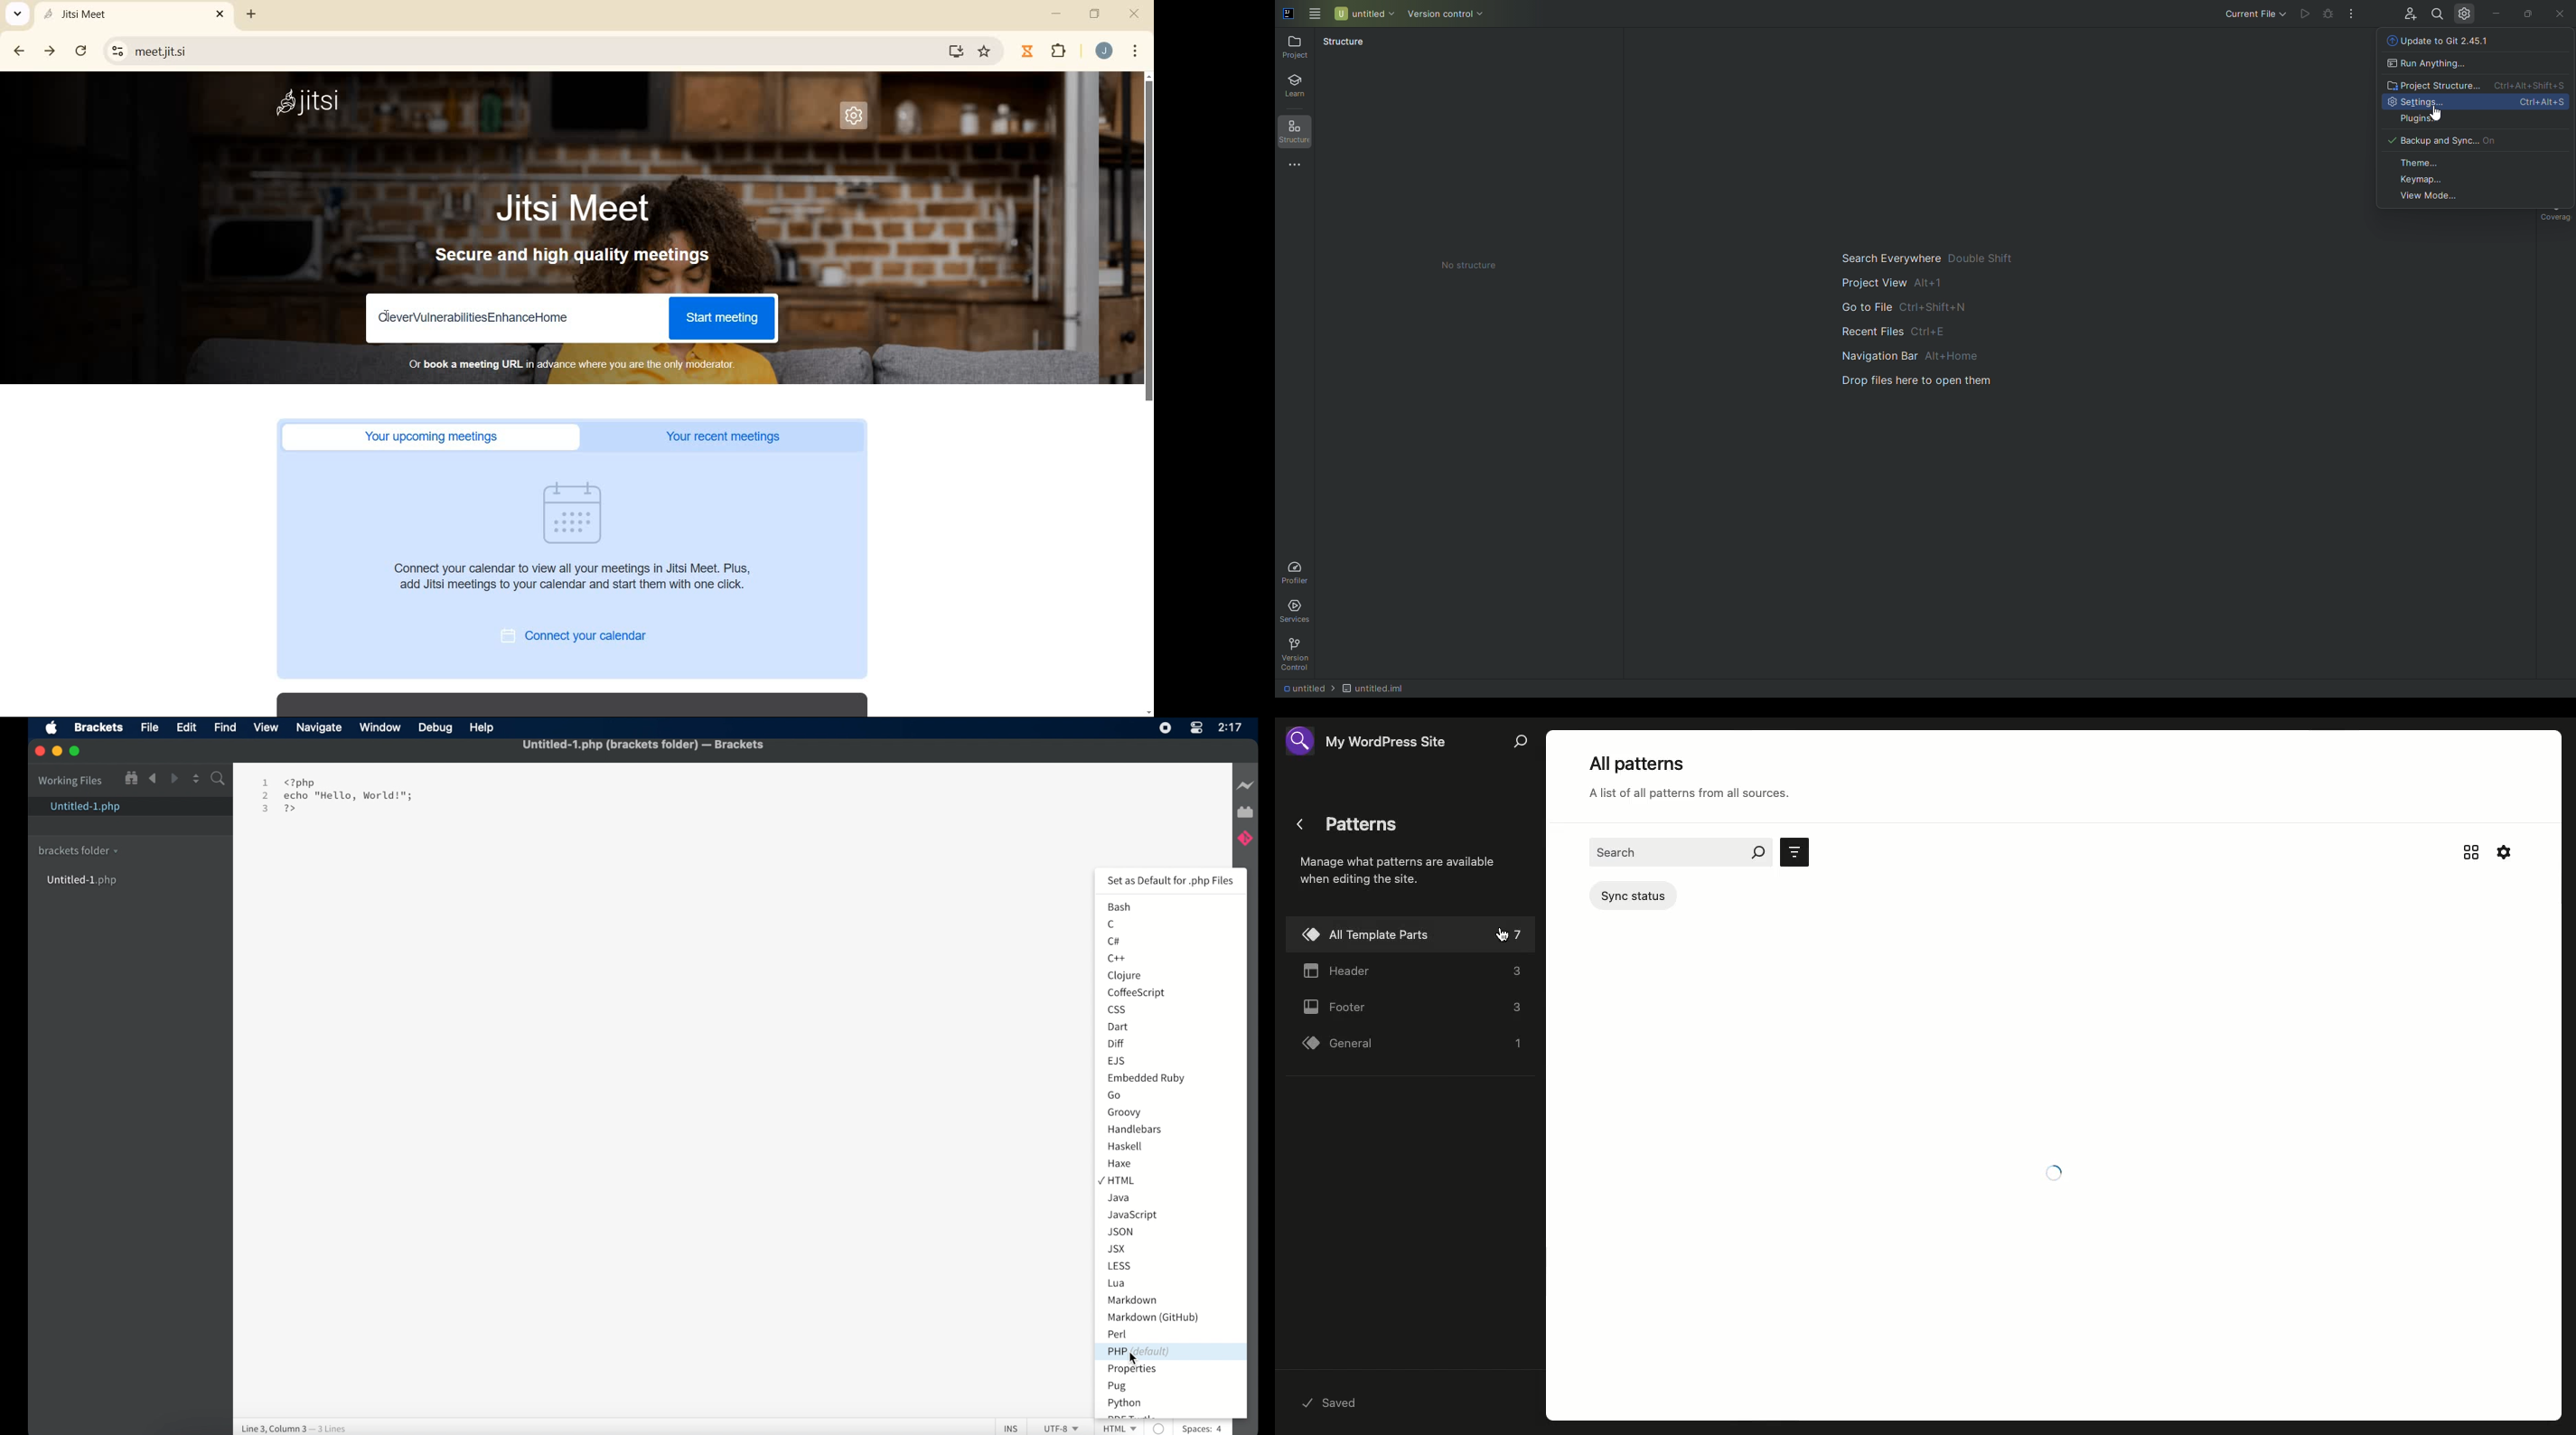 This screenshot has height=1456, width=2576. Describe the element at coordinates (528, 52) in the screenshot. I see `meetjitsi` at that location.